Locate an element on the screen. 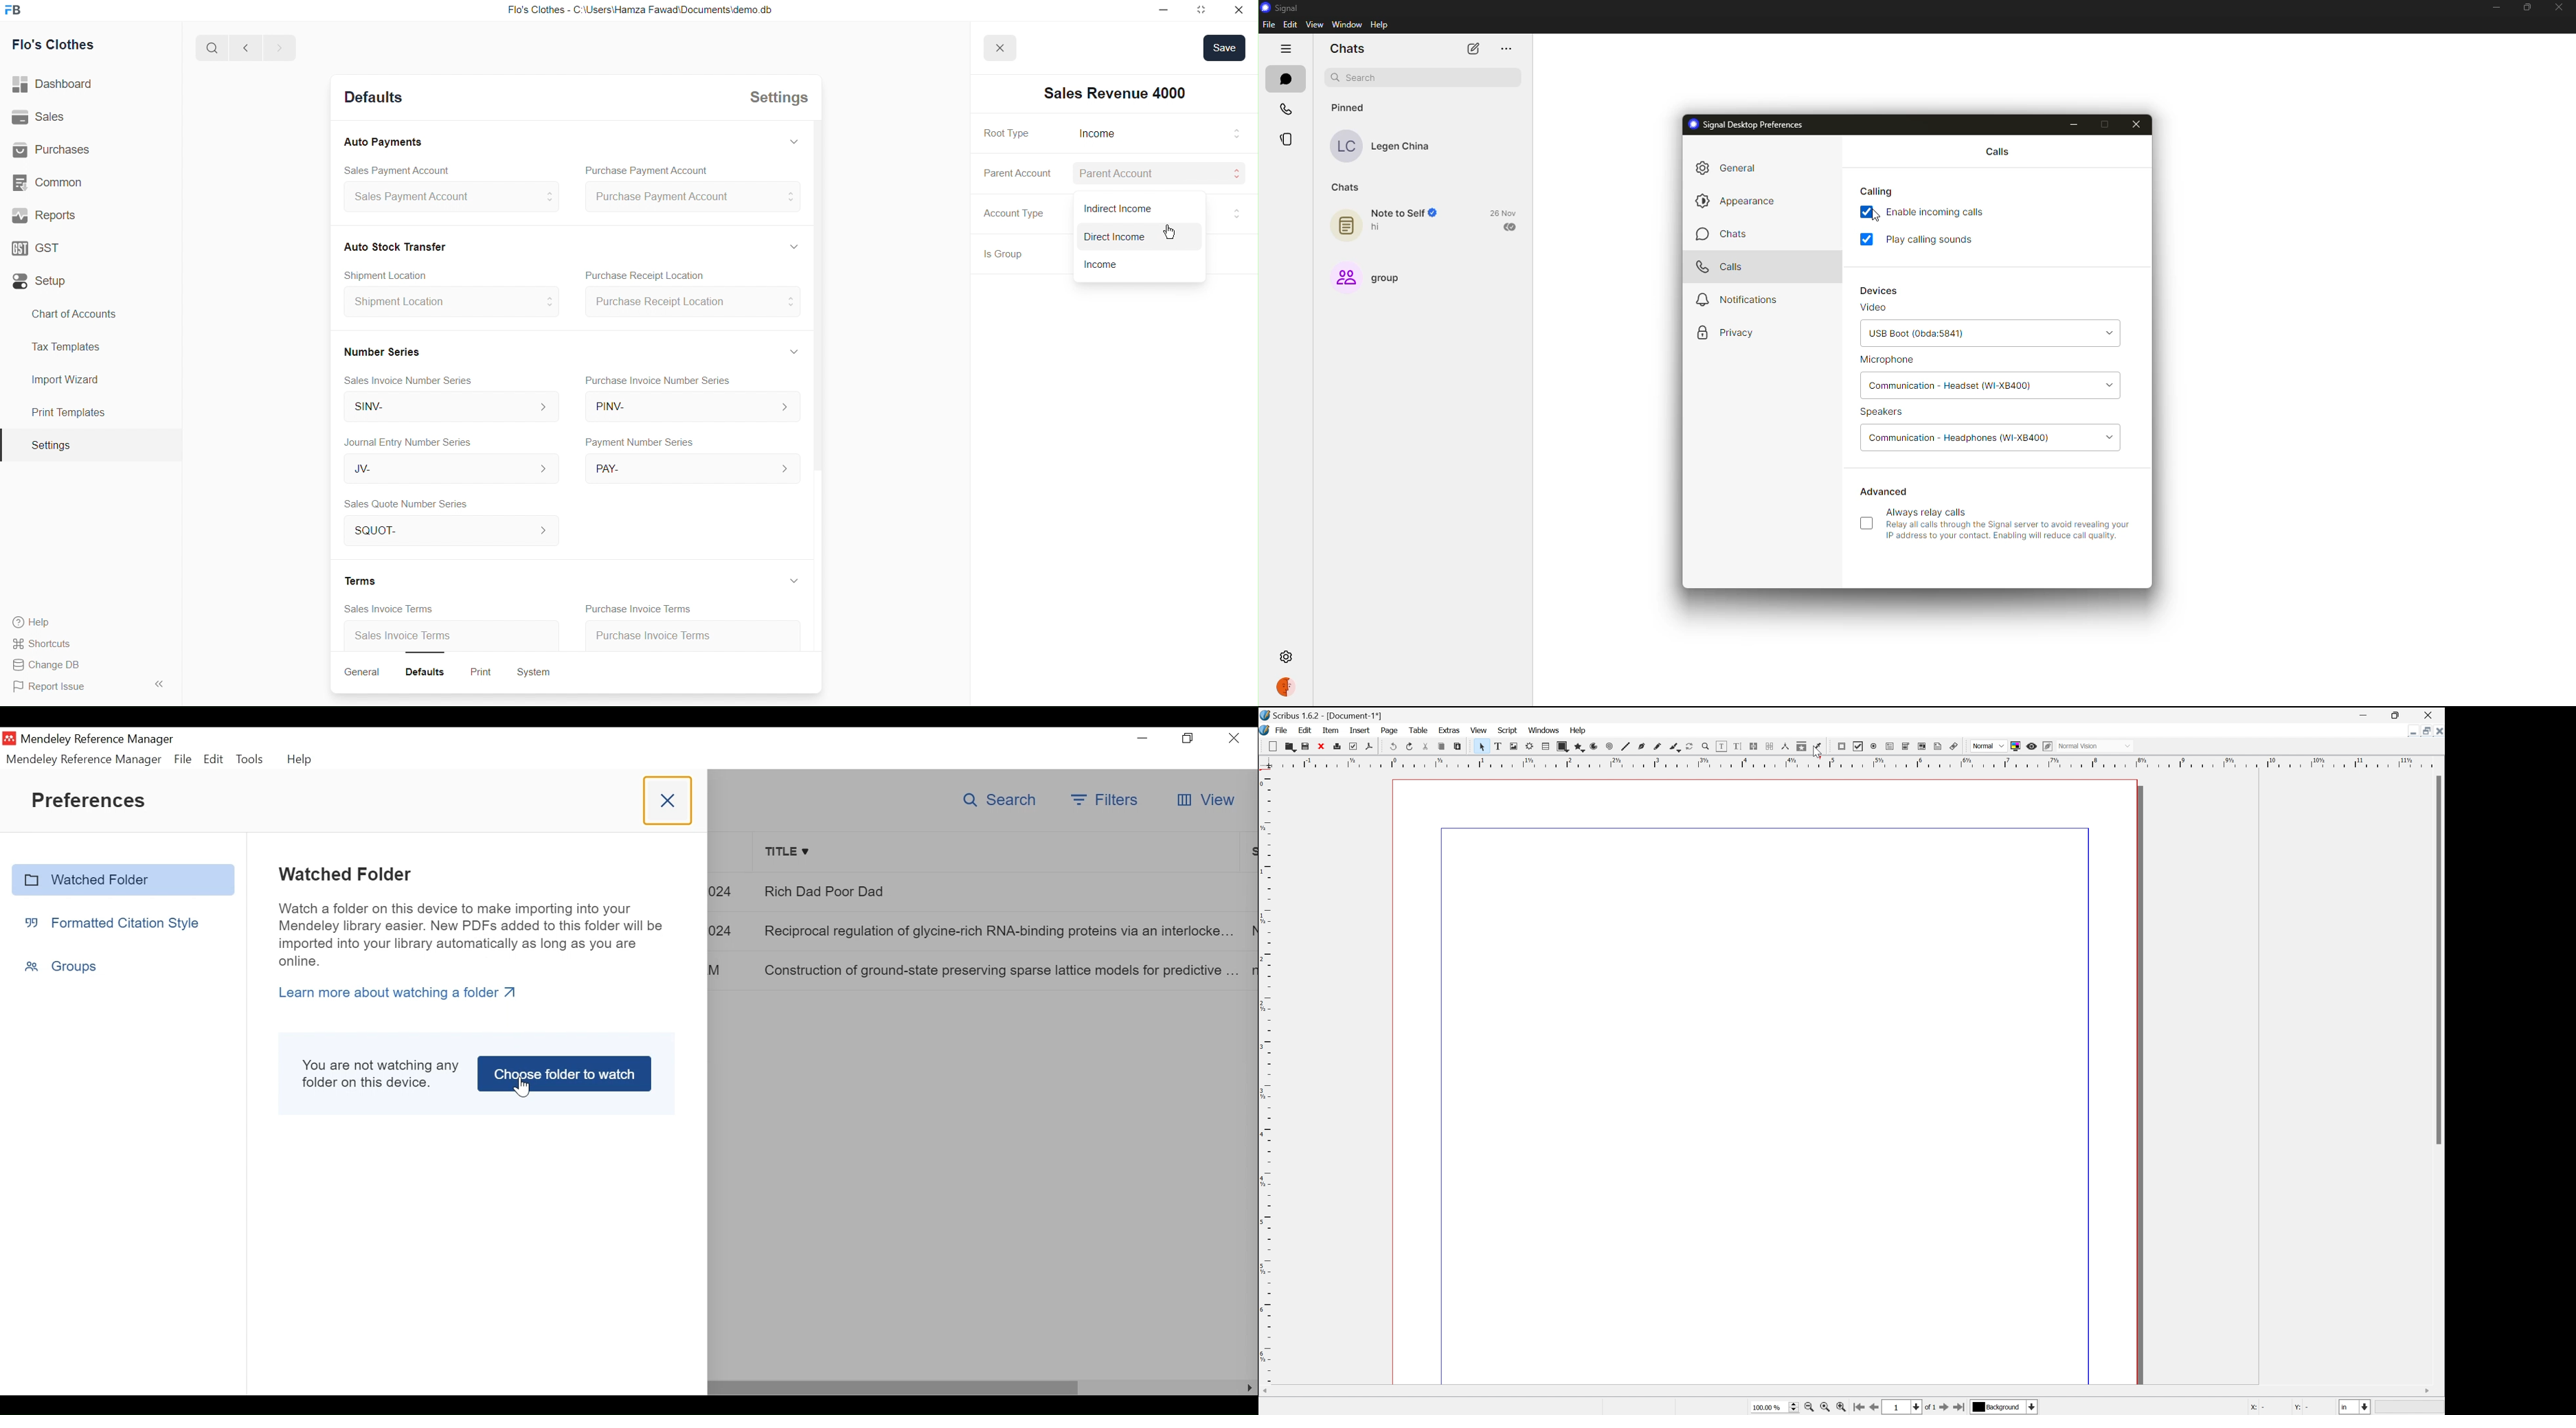  note to self is located at coordinates (1385, 224).